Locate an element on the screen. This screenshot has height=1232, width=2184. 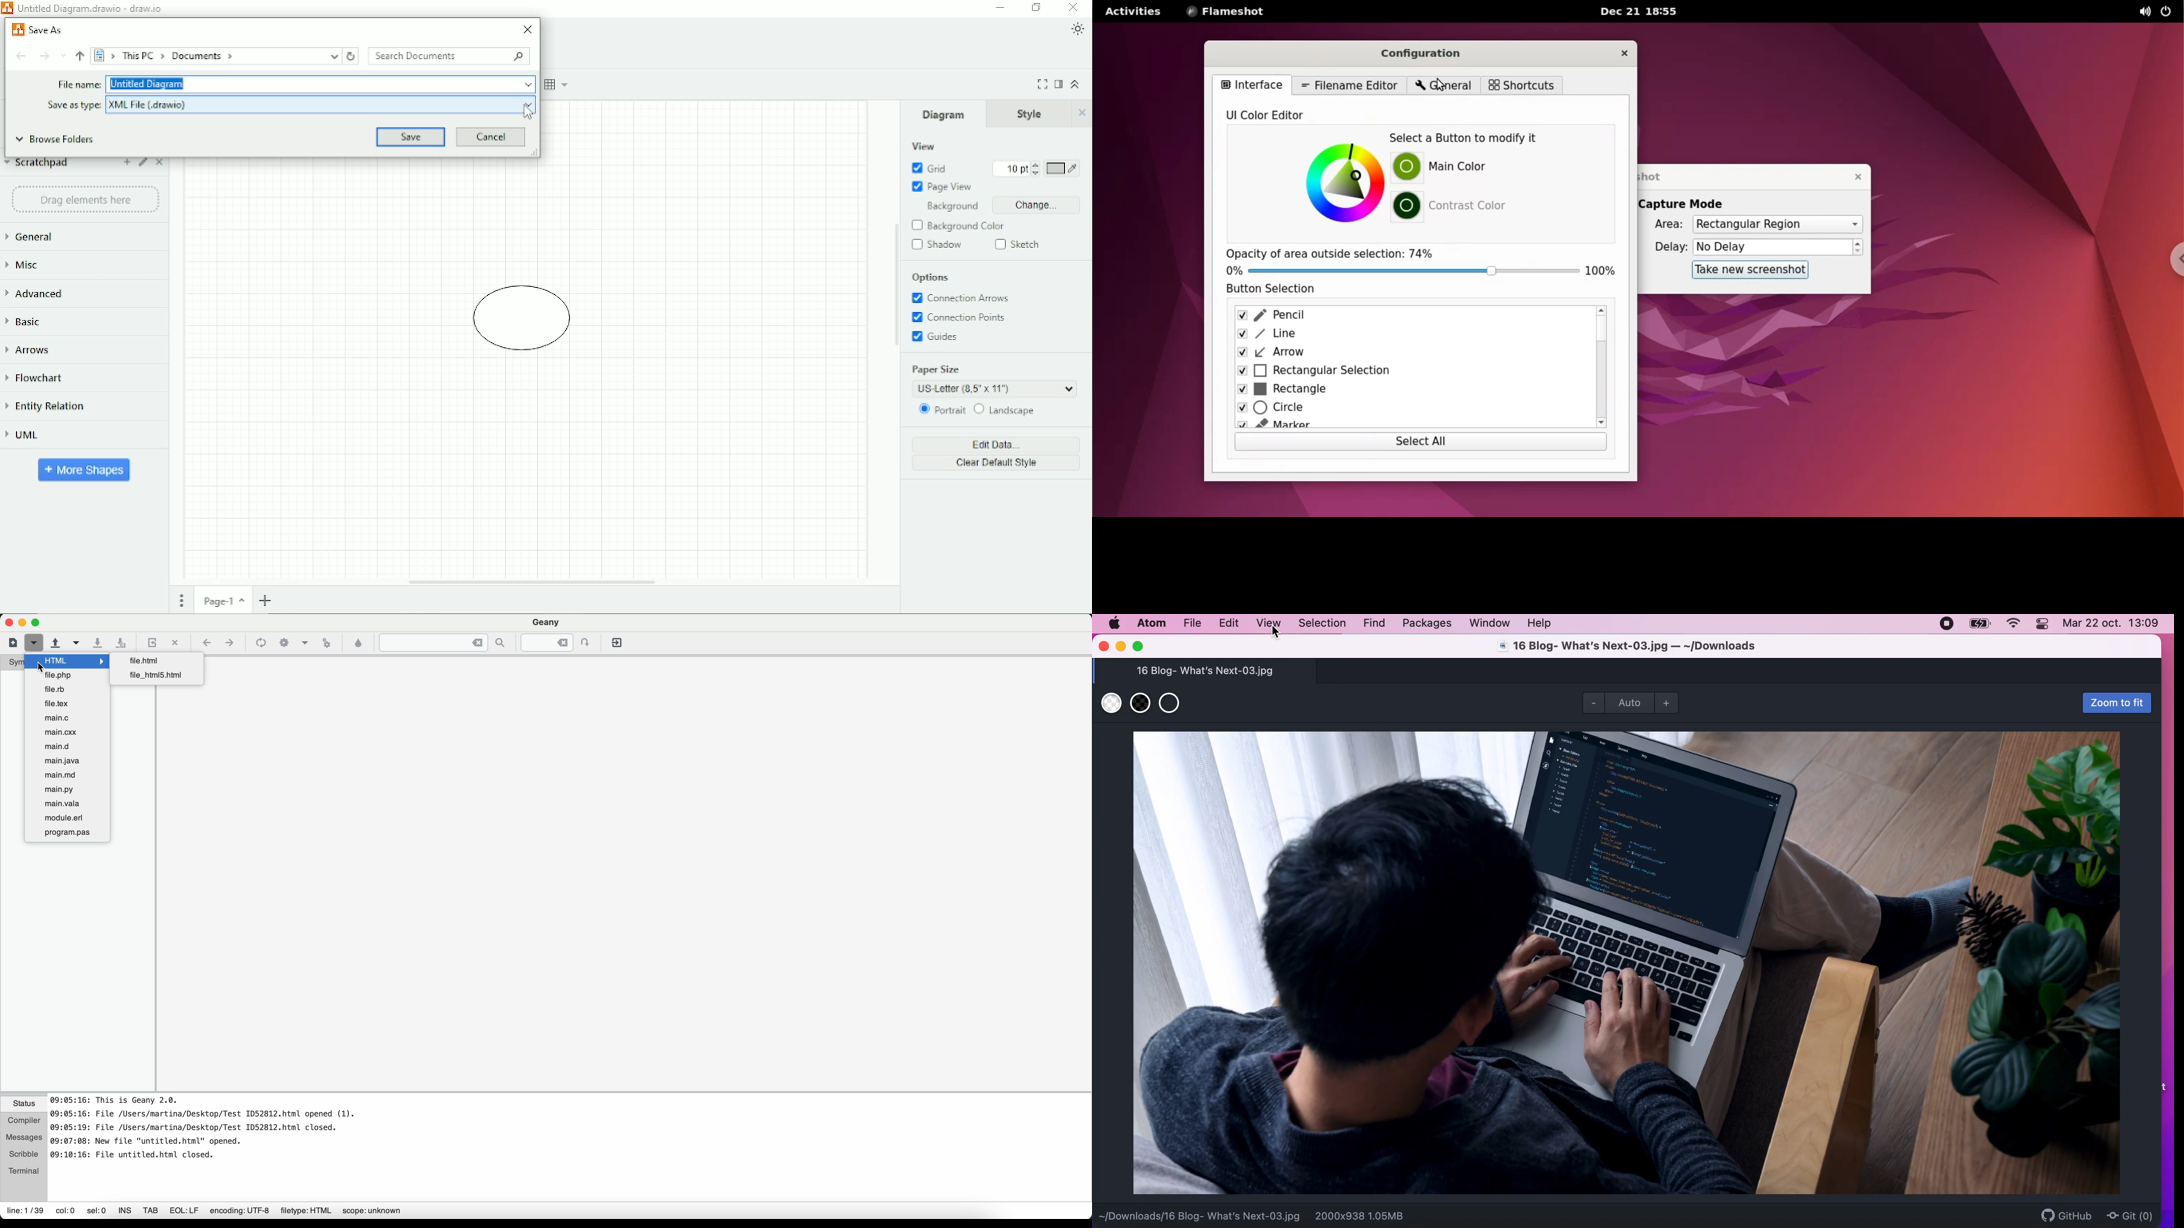
Flowchart is located at coordinates (38, 377).